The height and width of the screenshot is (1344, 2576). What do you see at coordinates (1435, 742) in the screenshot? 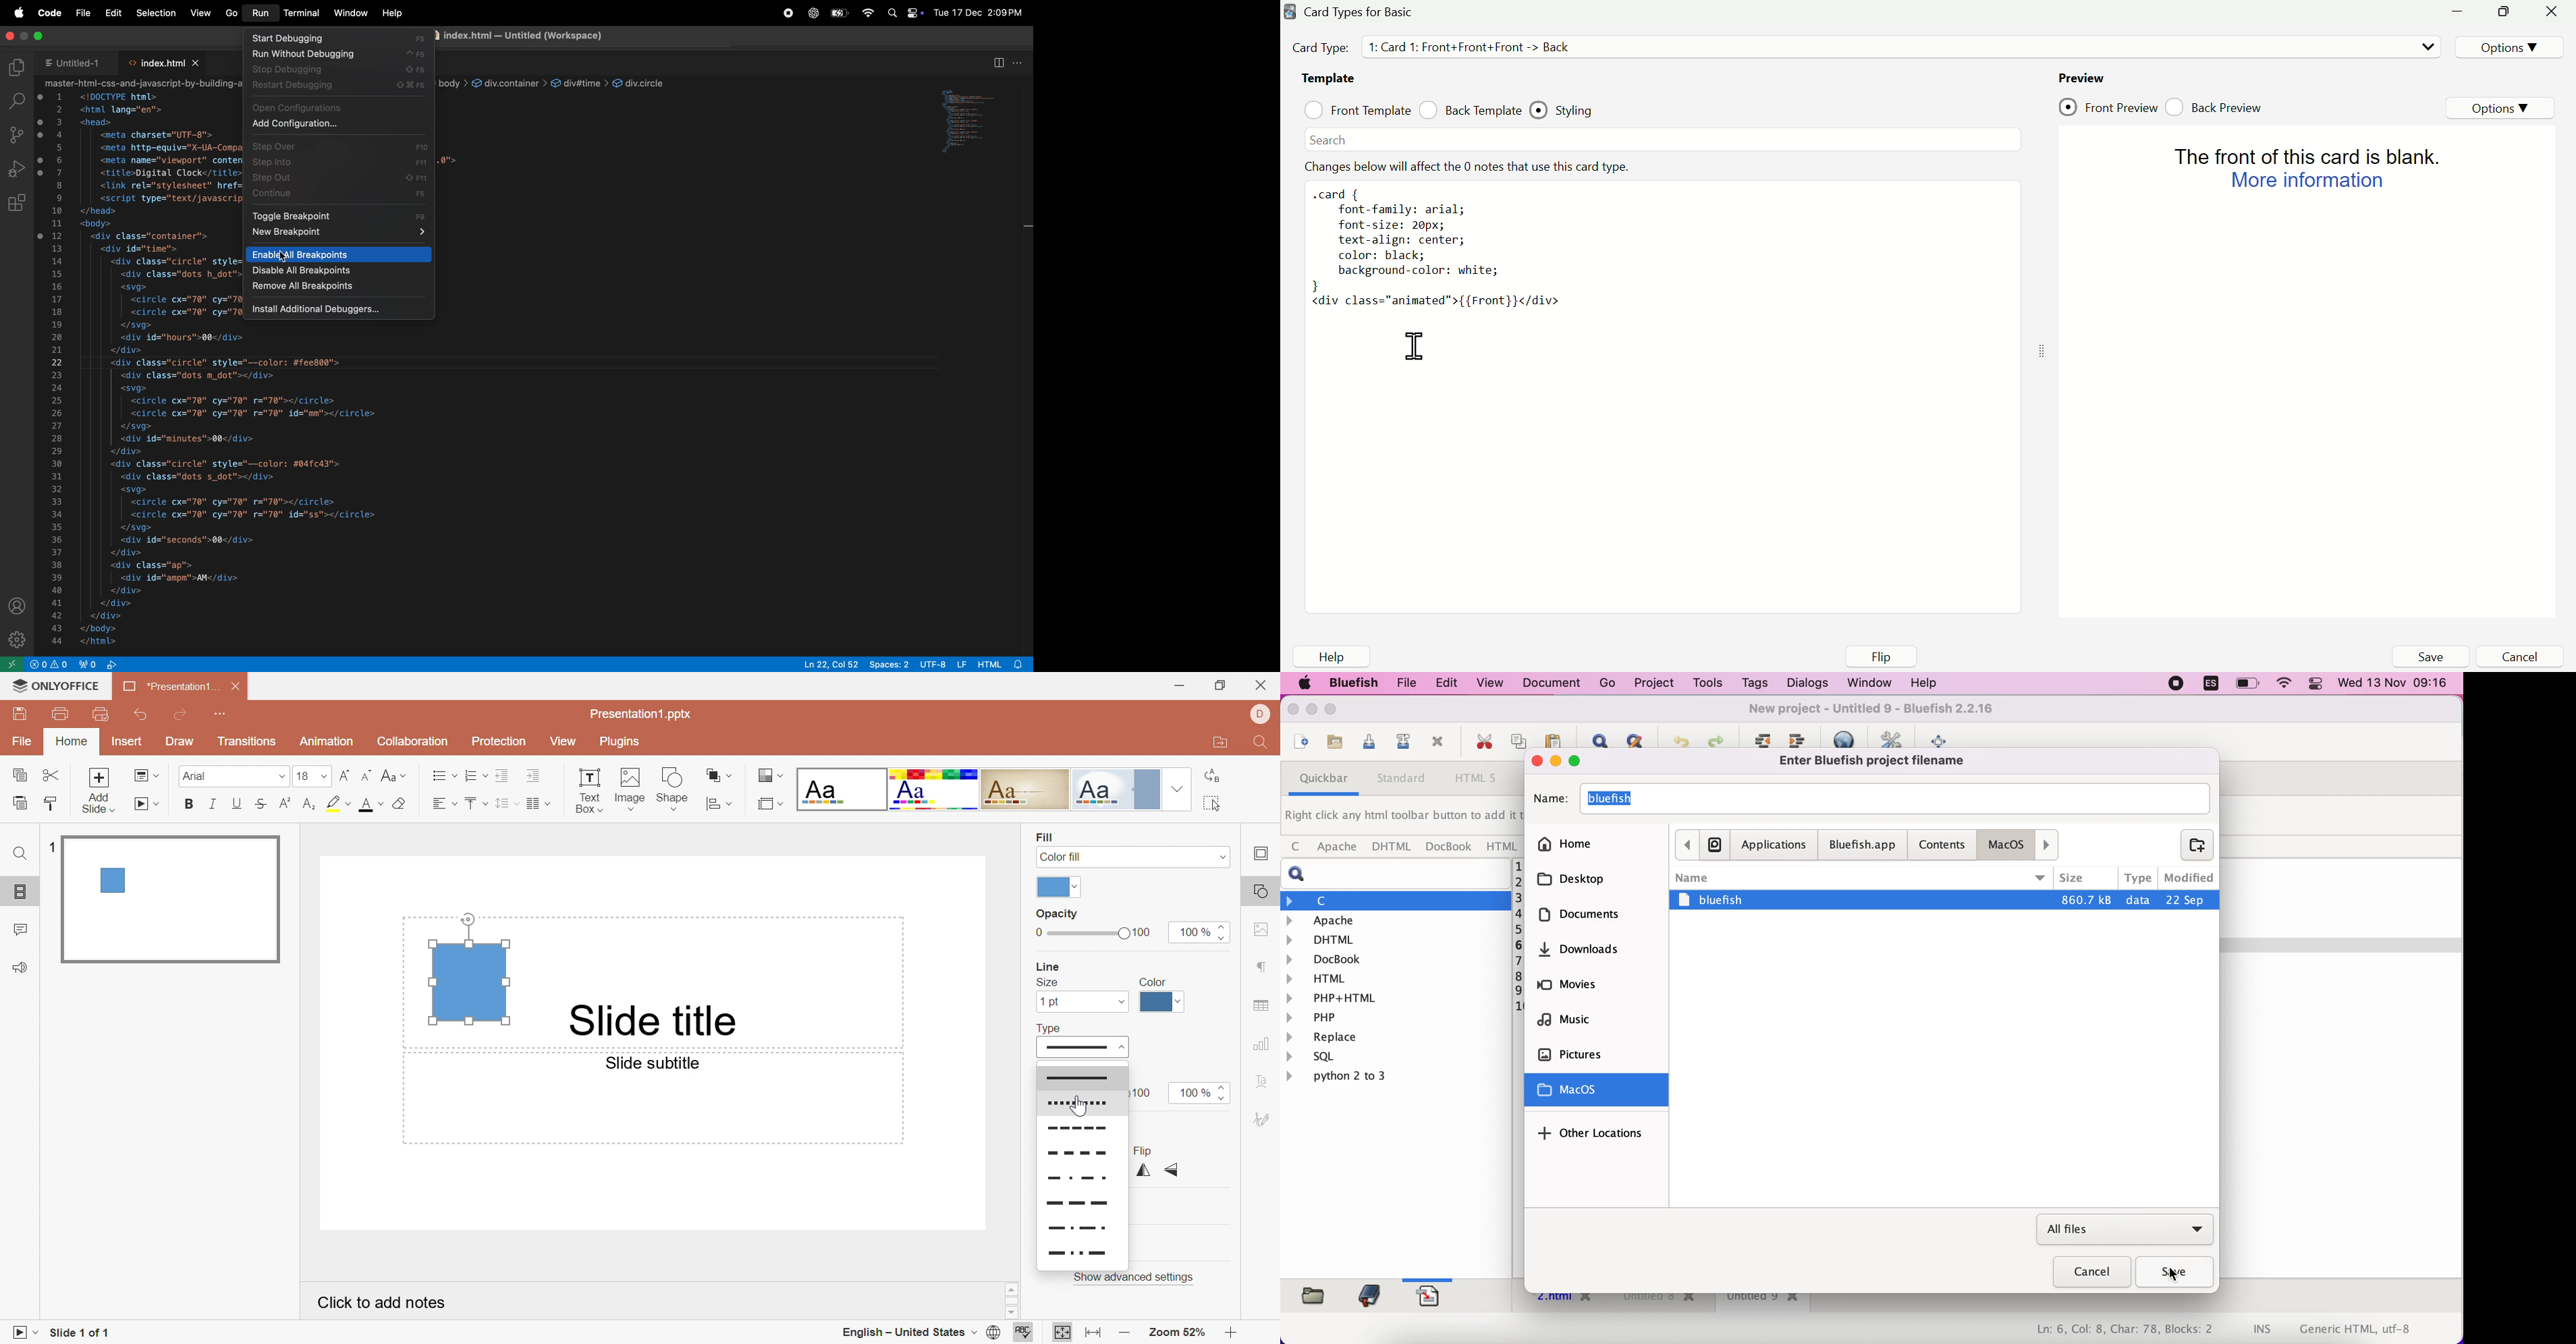
I see `` at bounding box center [1435, 742].